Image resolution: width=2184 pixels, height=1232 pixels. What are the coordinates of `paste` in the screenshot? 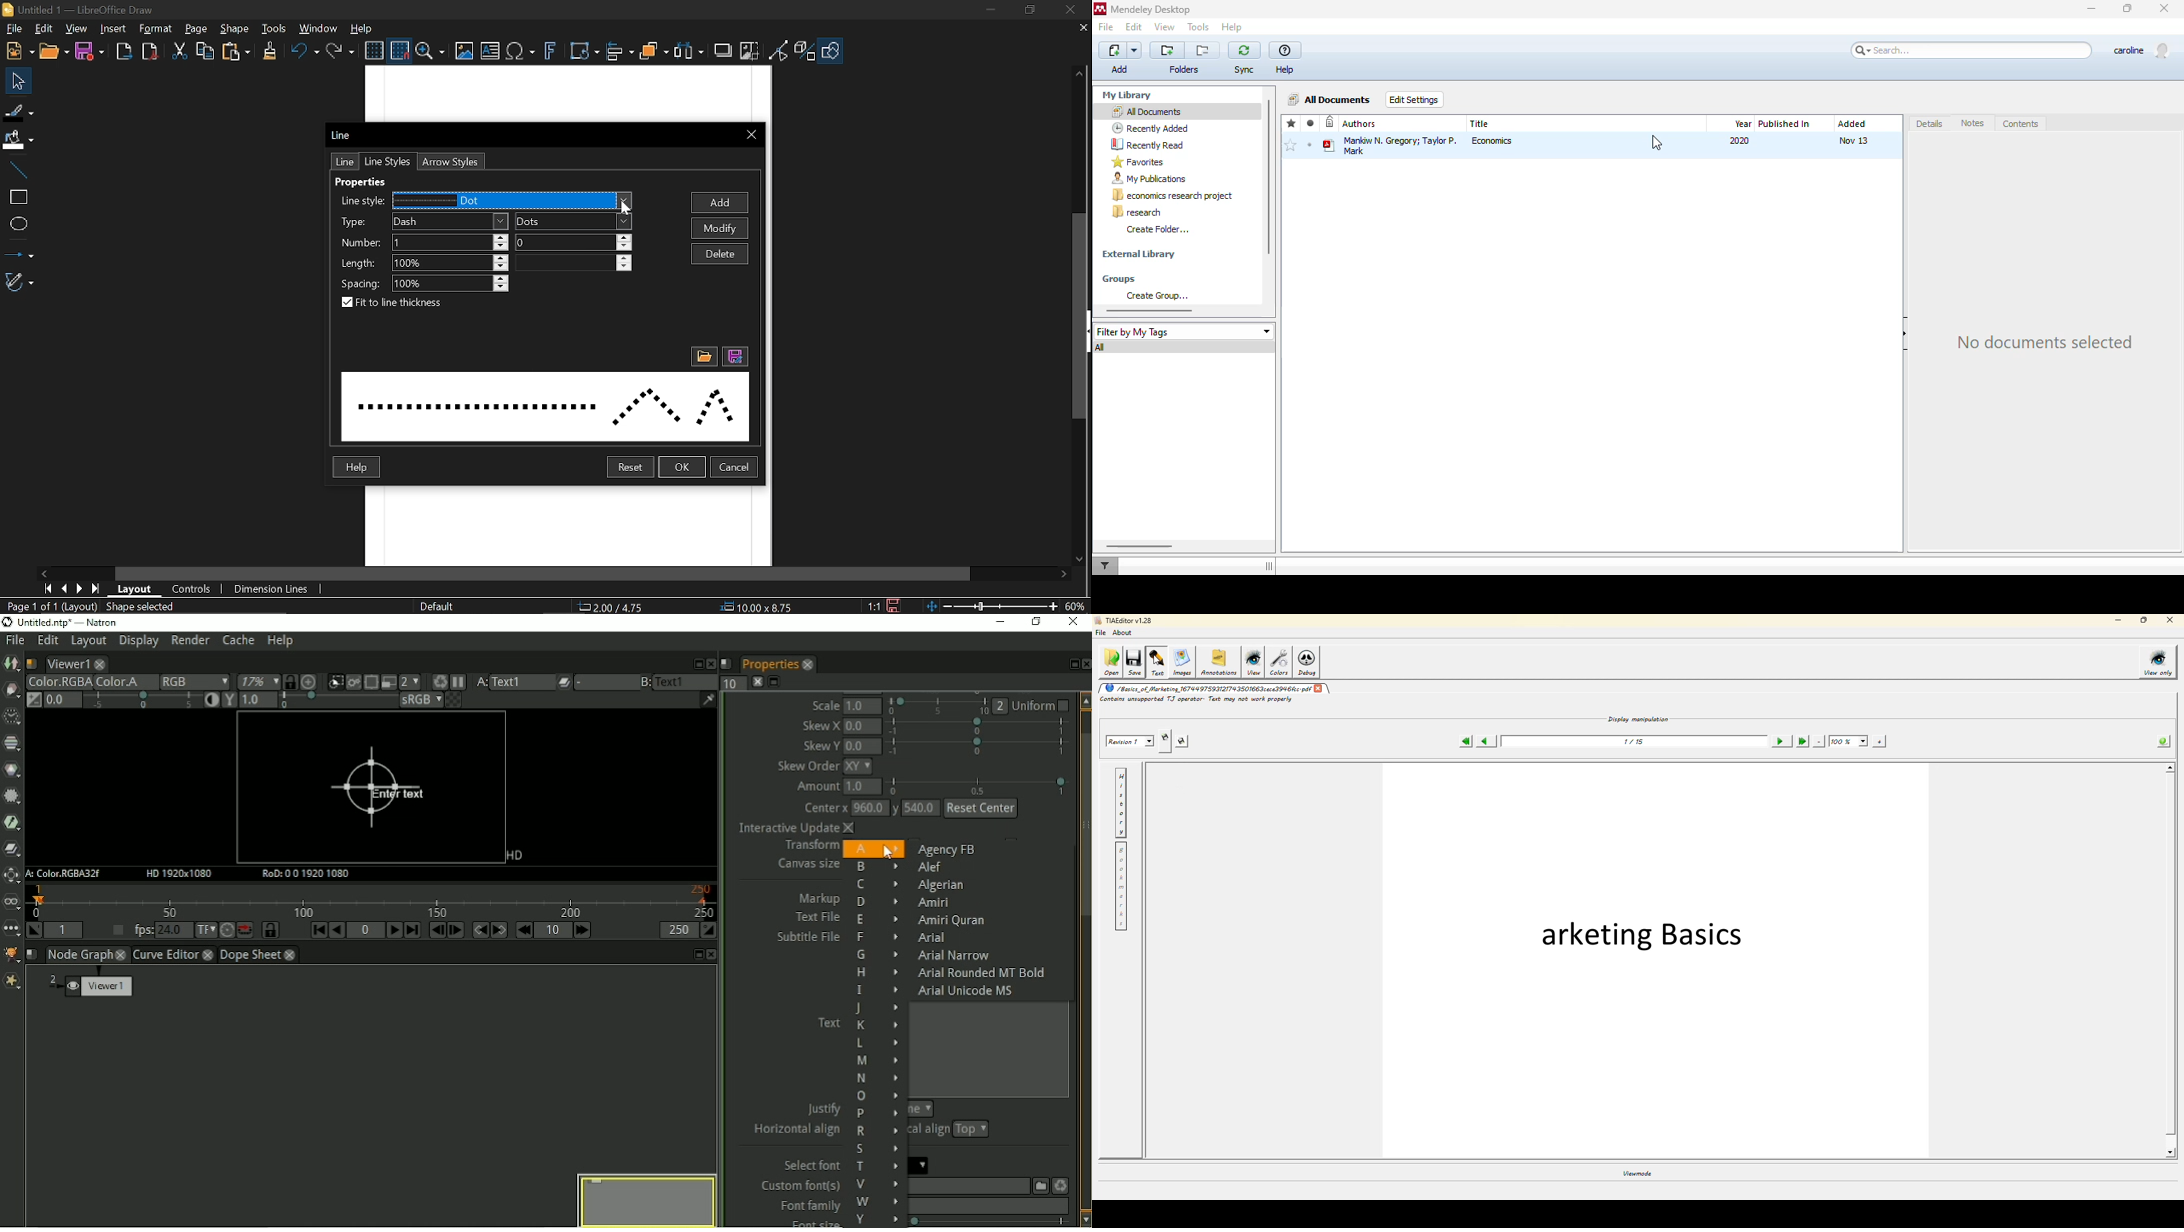 It's located at (237, 51).